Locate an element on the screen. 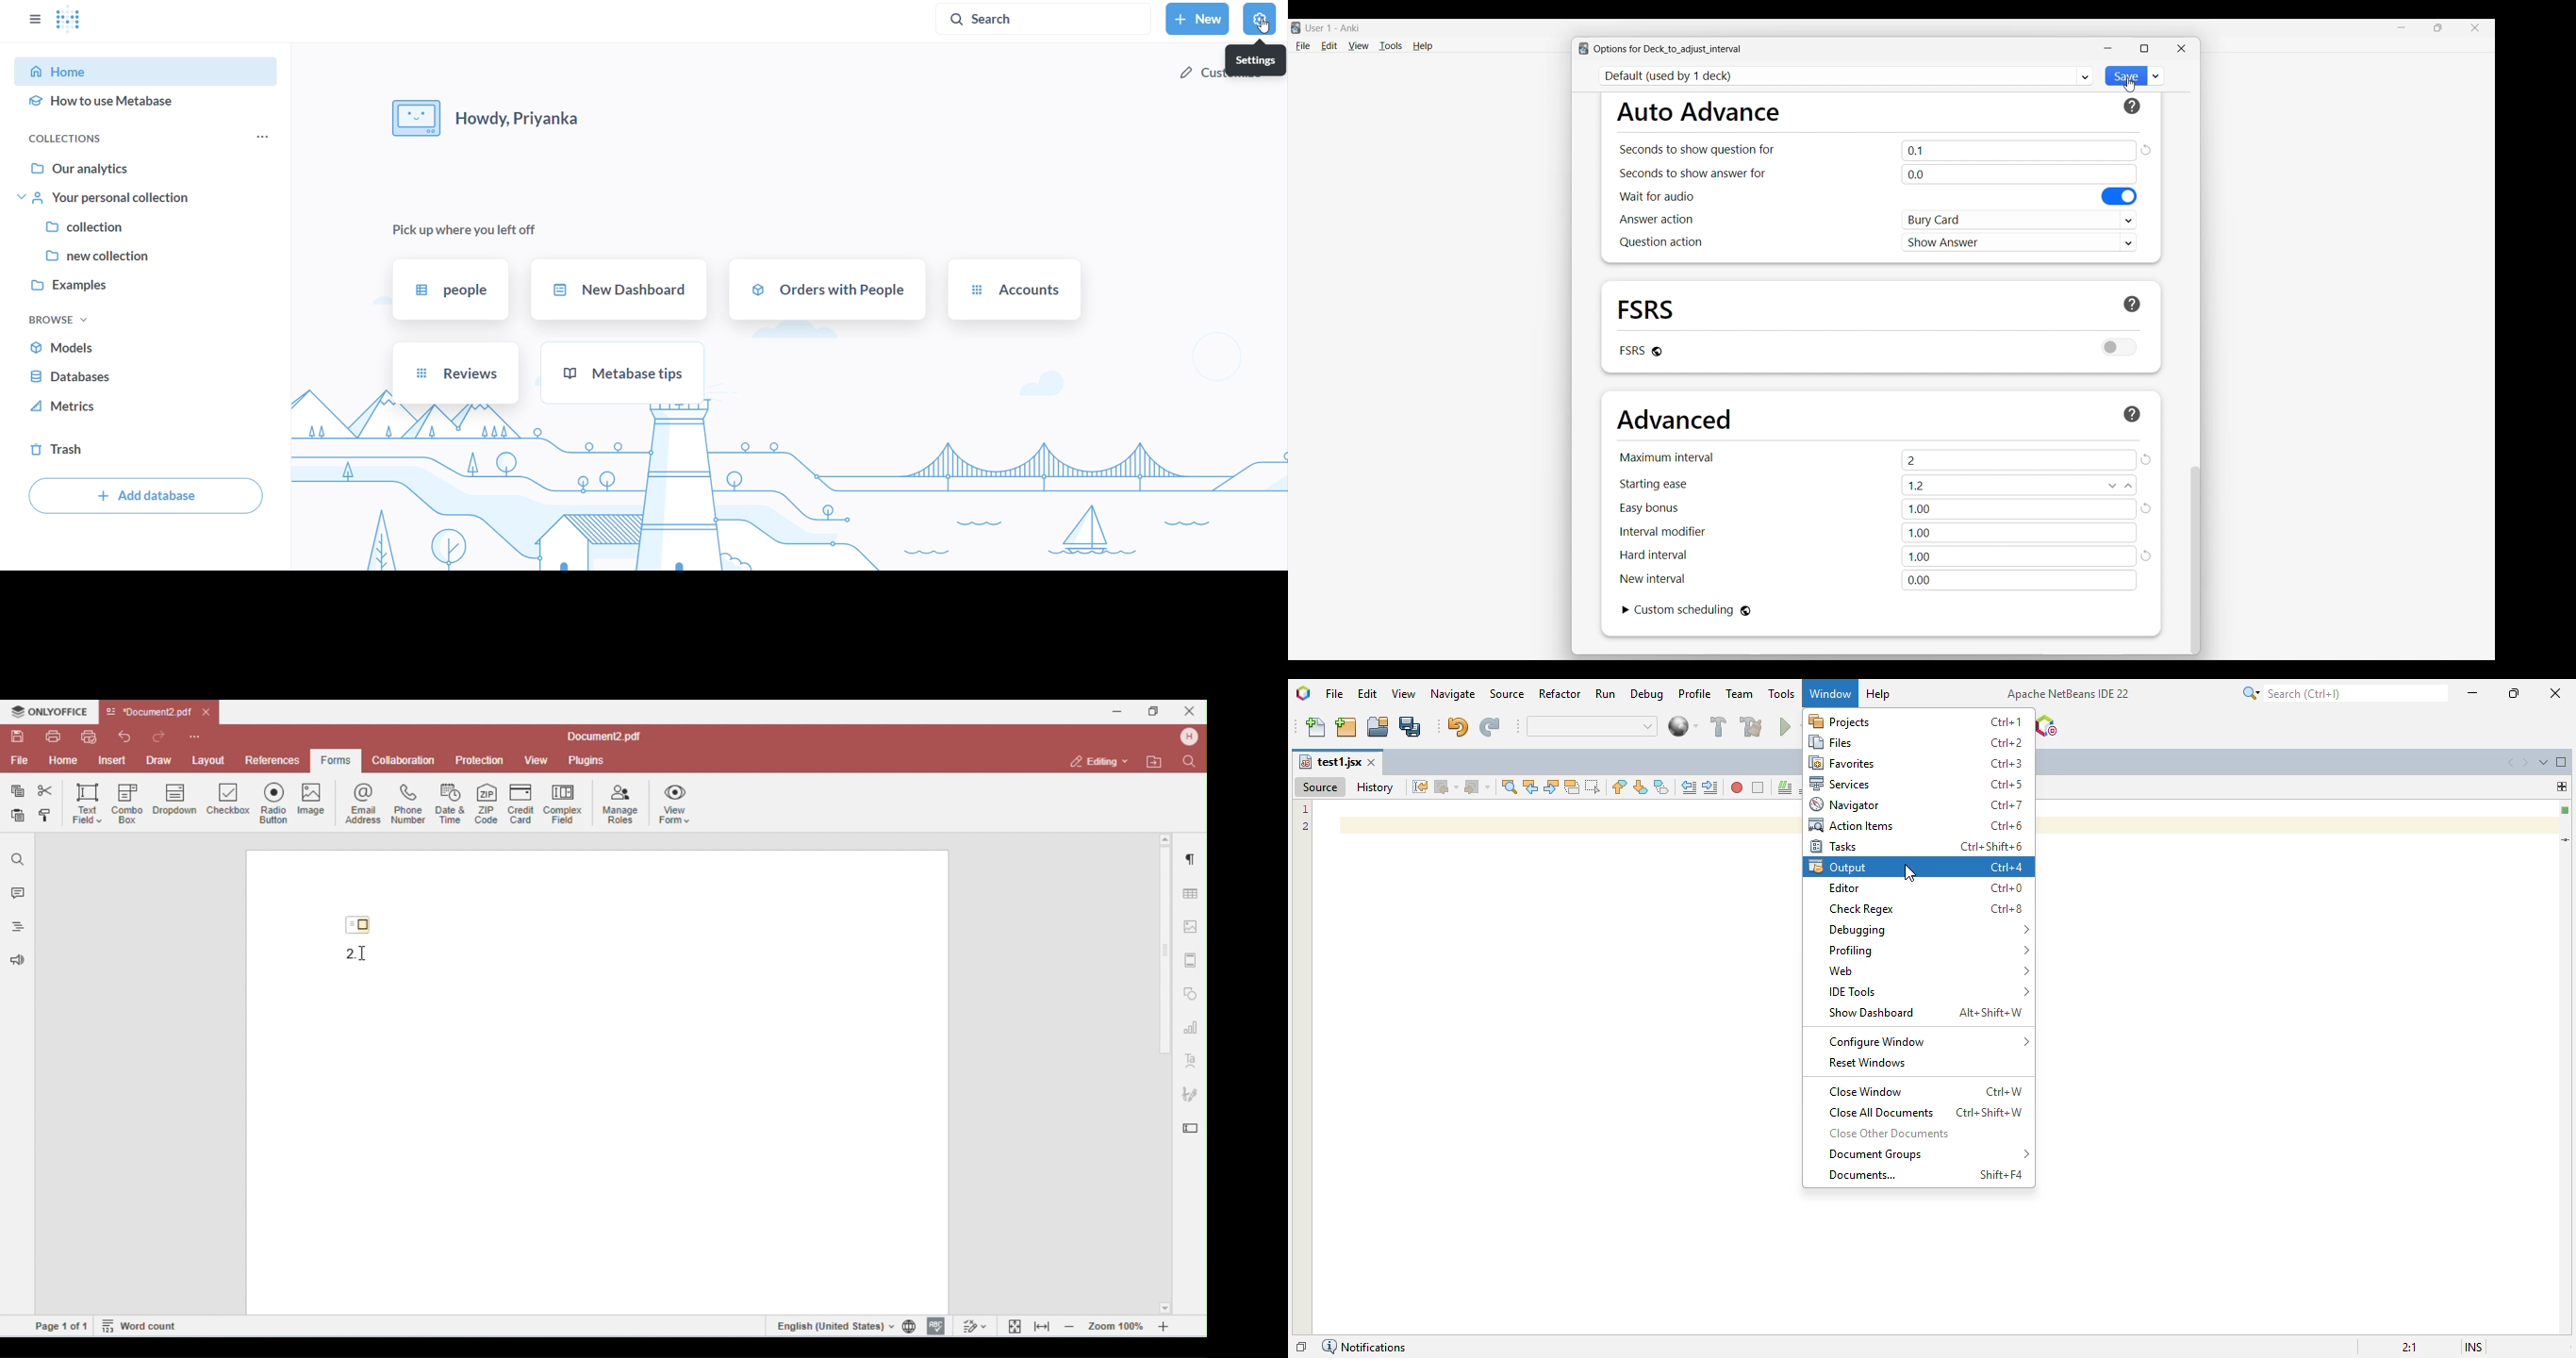 Image resolution: width=2576 pixels, height=1372 pixels. more is located at coordinates (259, 138).